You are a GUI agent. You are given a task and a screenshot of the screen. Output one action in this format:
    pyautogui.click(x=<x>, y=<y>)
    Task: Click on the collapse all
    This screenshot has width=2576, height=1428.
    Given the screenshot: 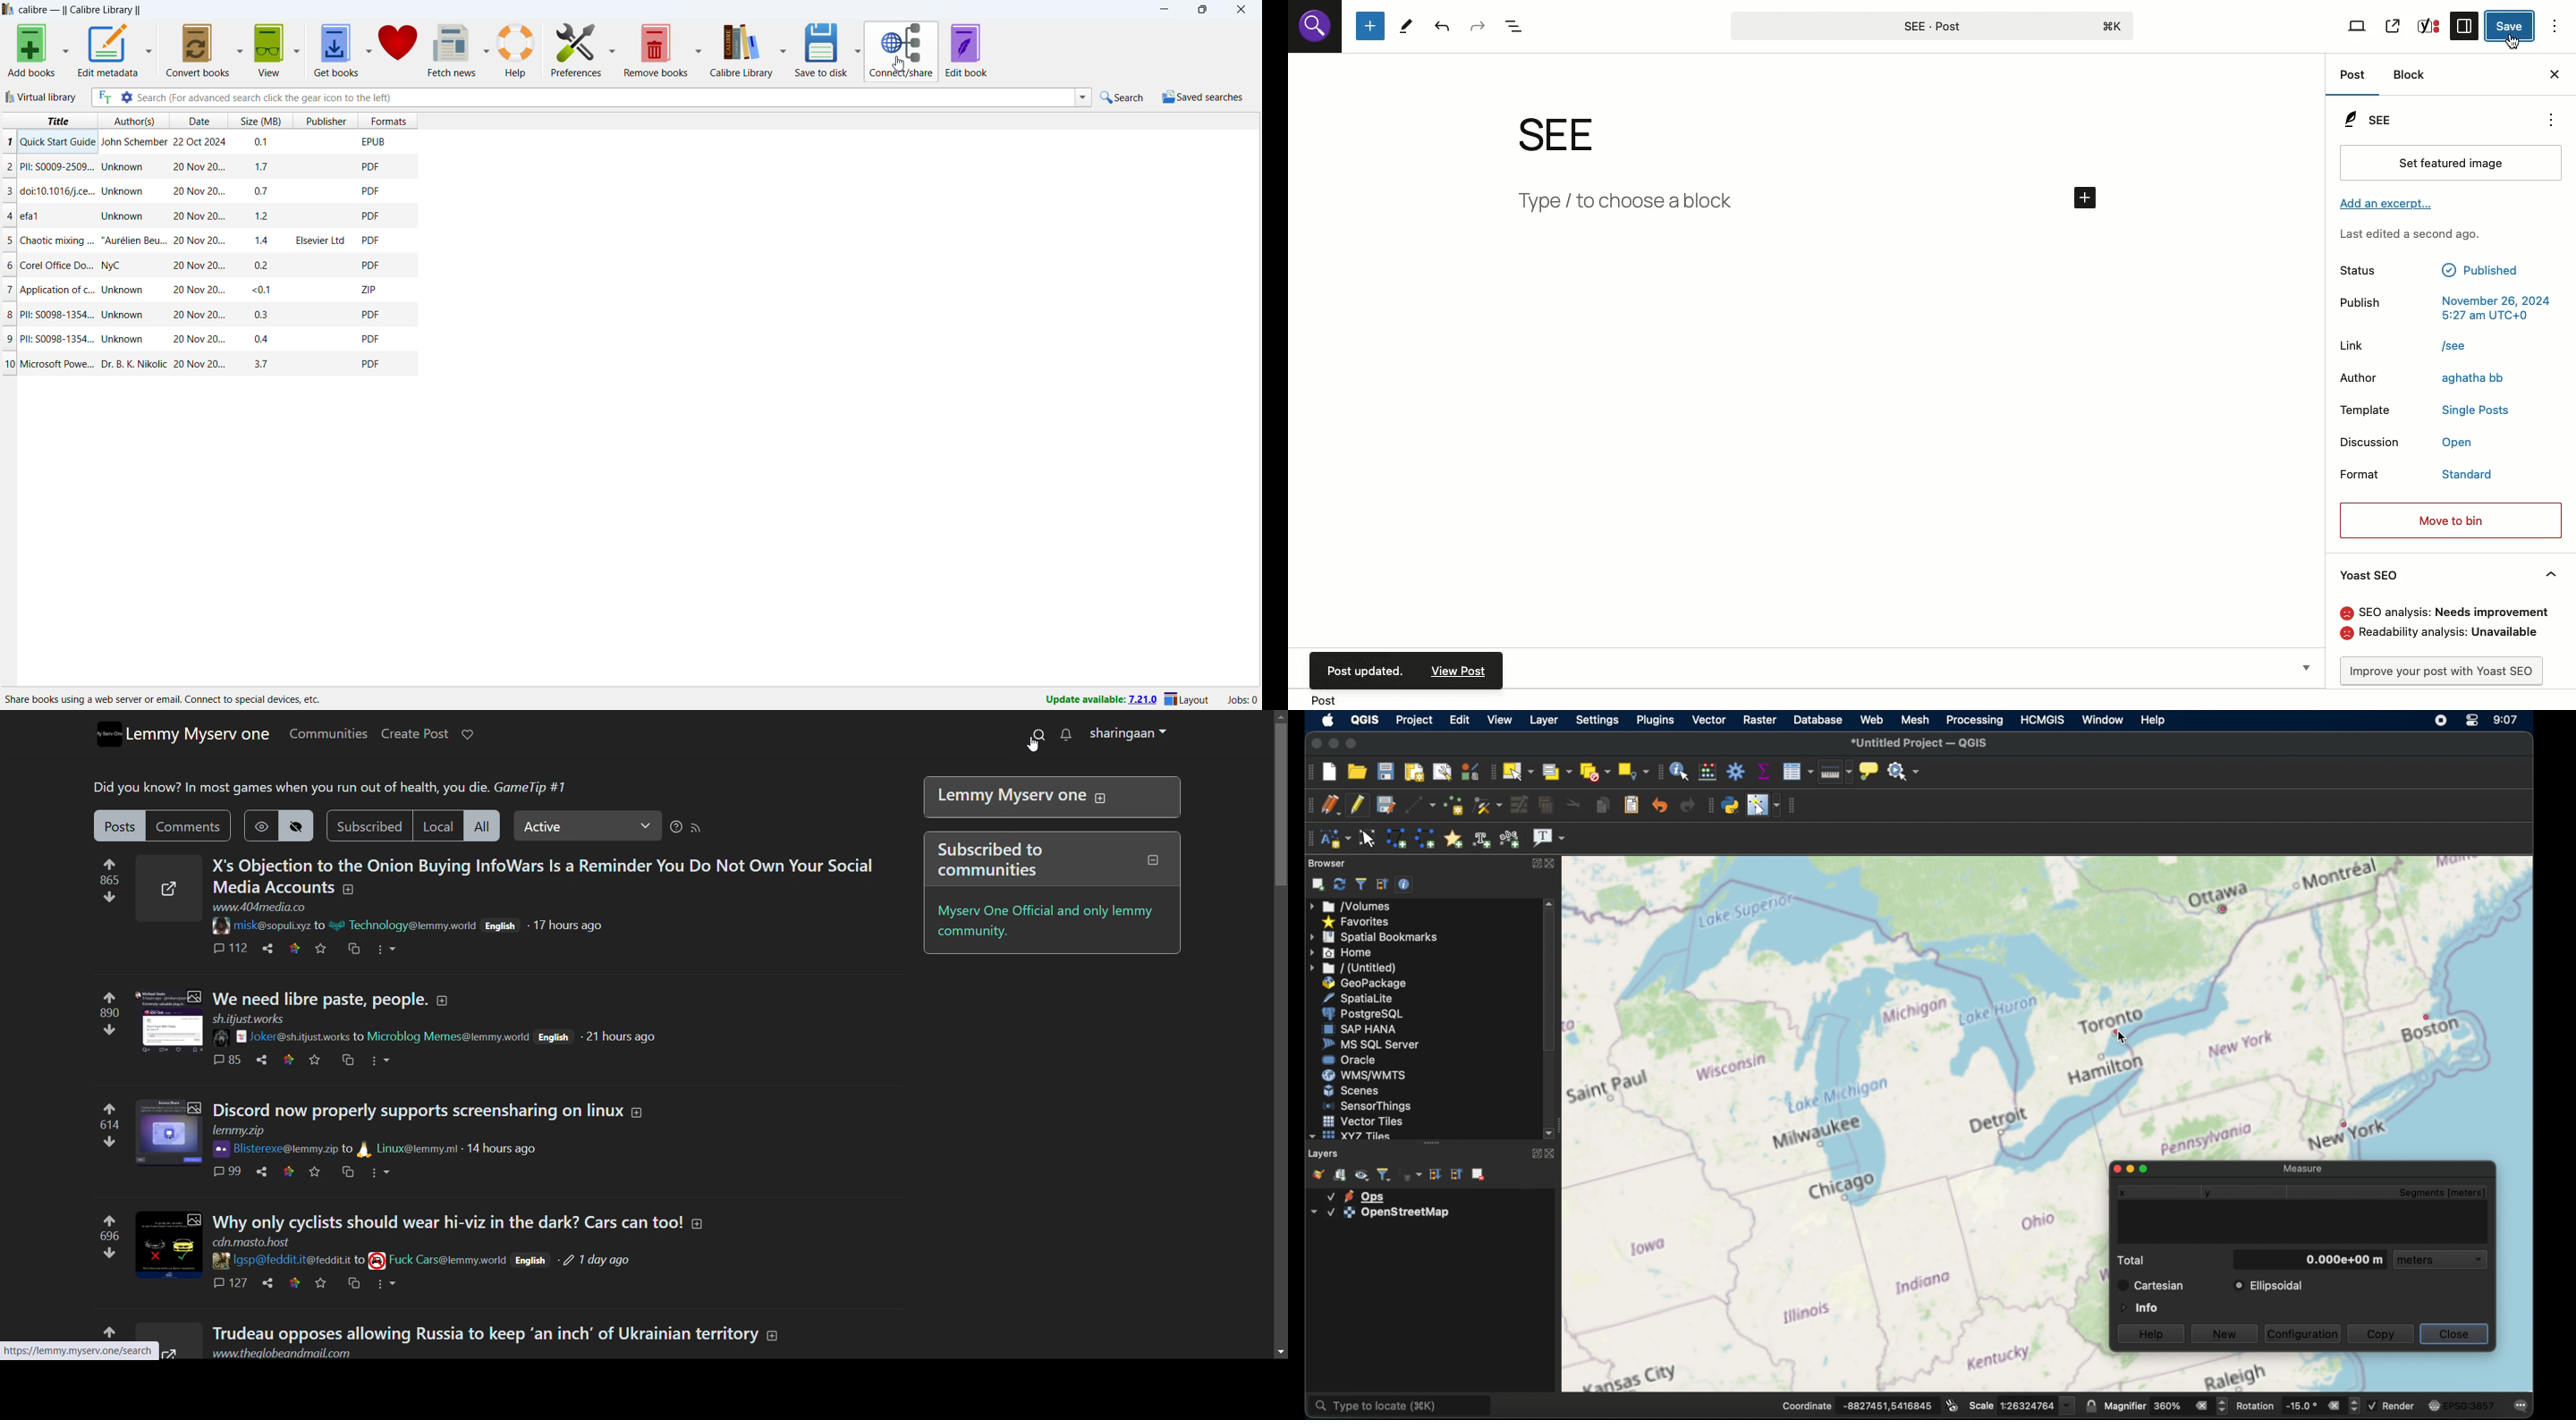 What is the action you would take?
    pyautogui.click(x=1456, y=1174)
    